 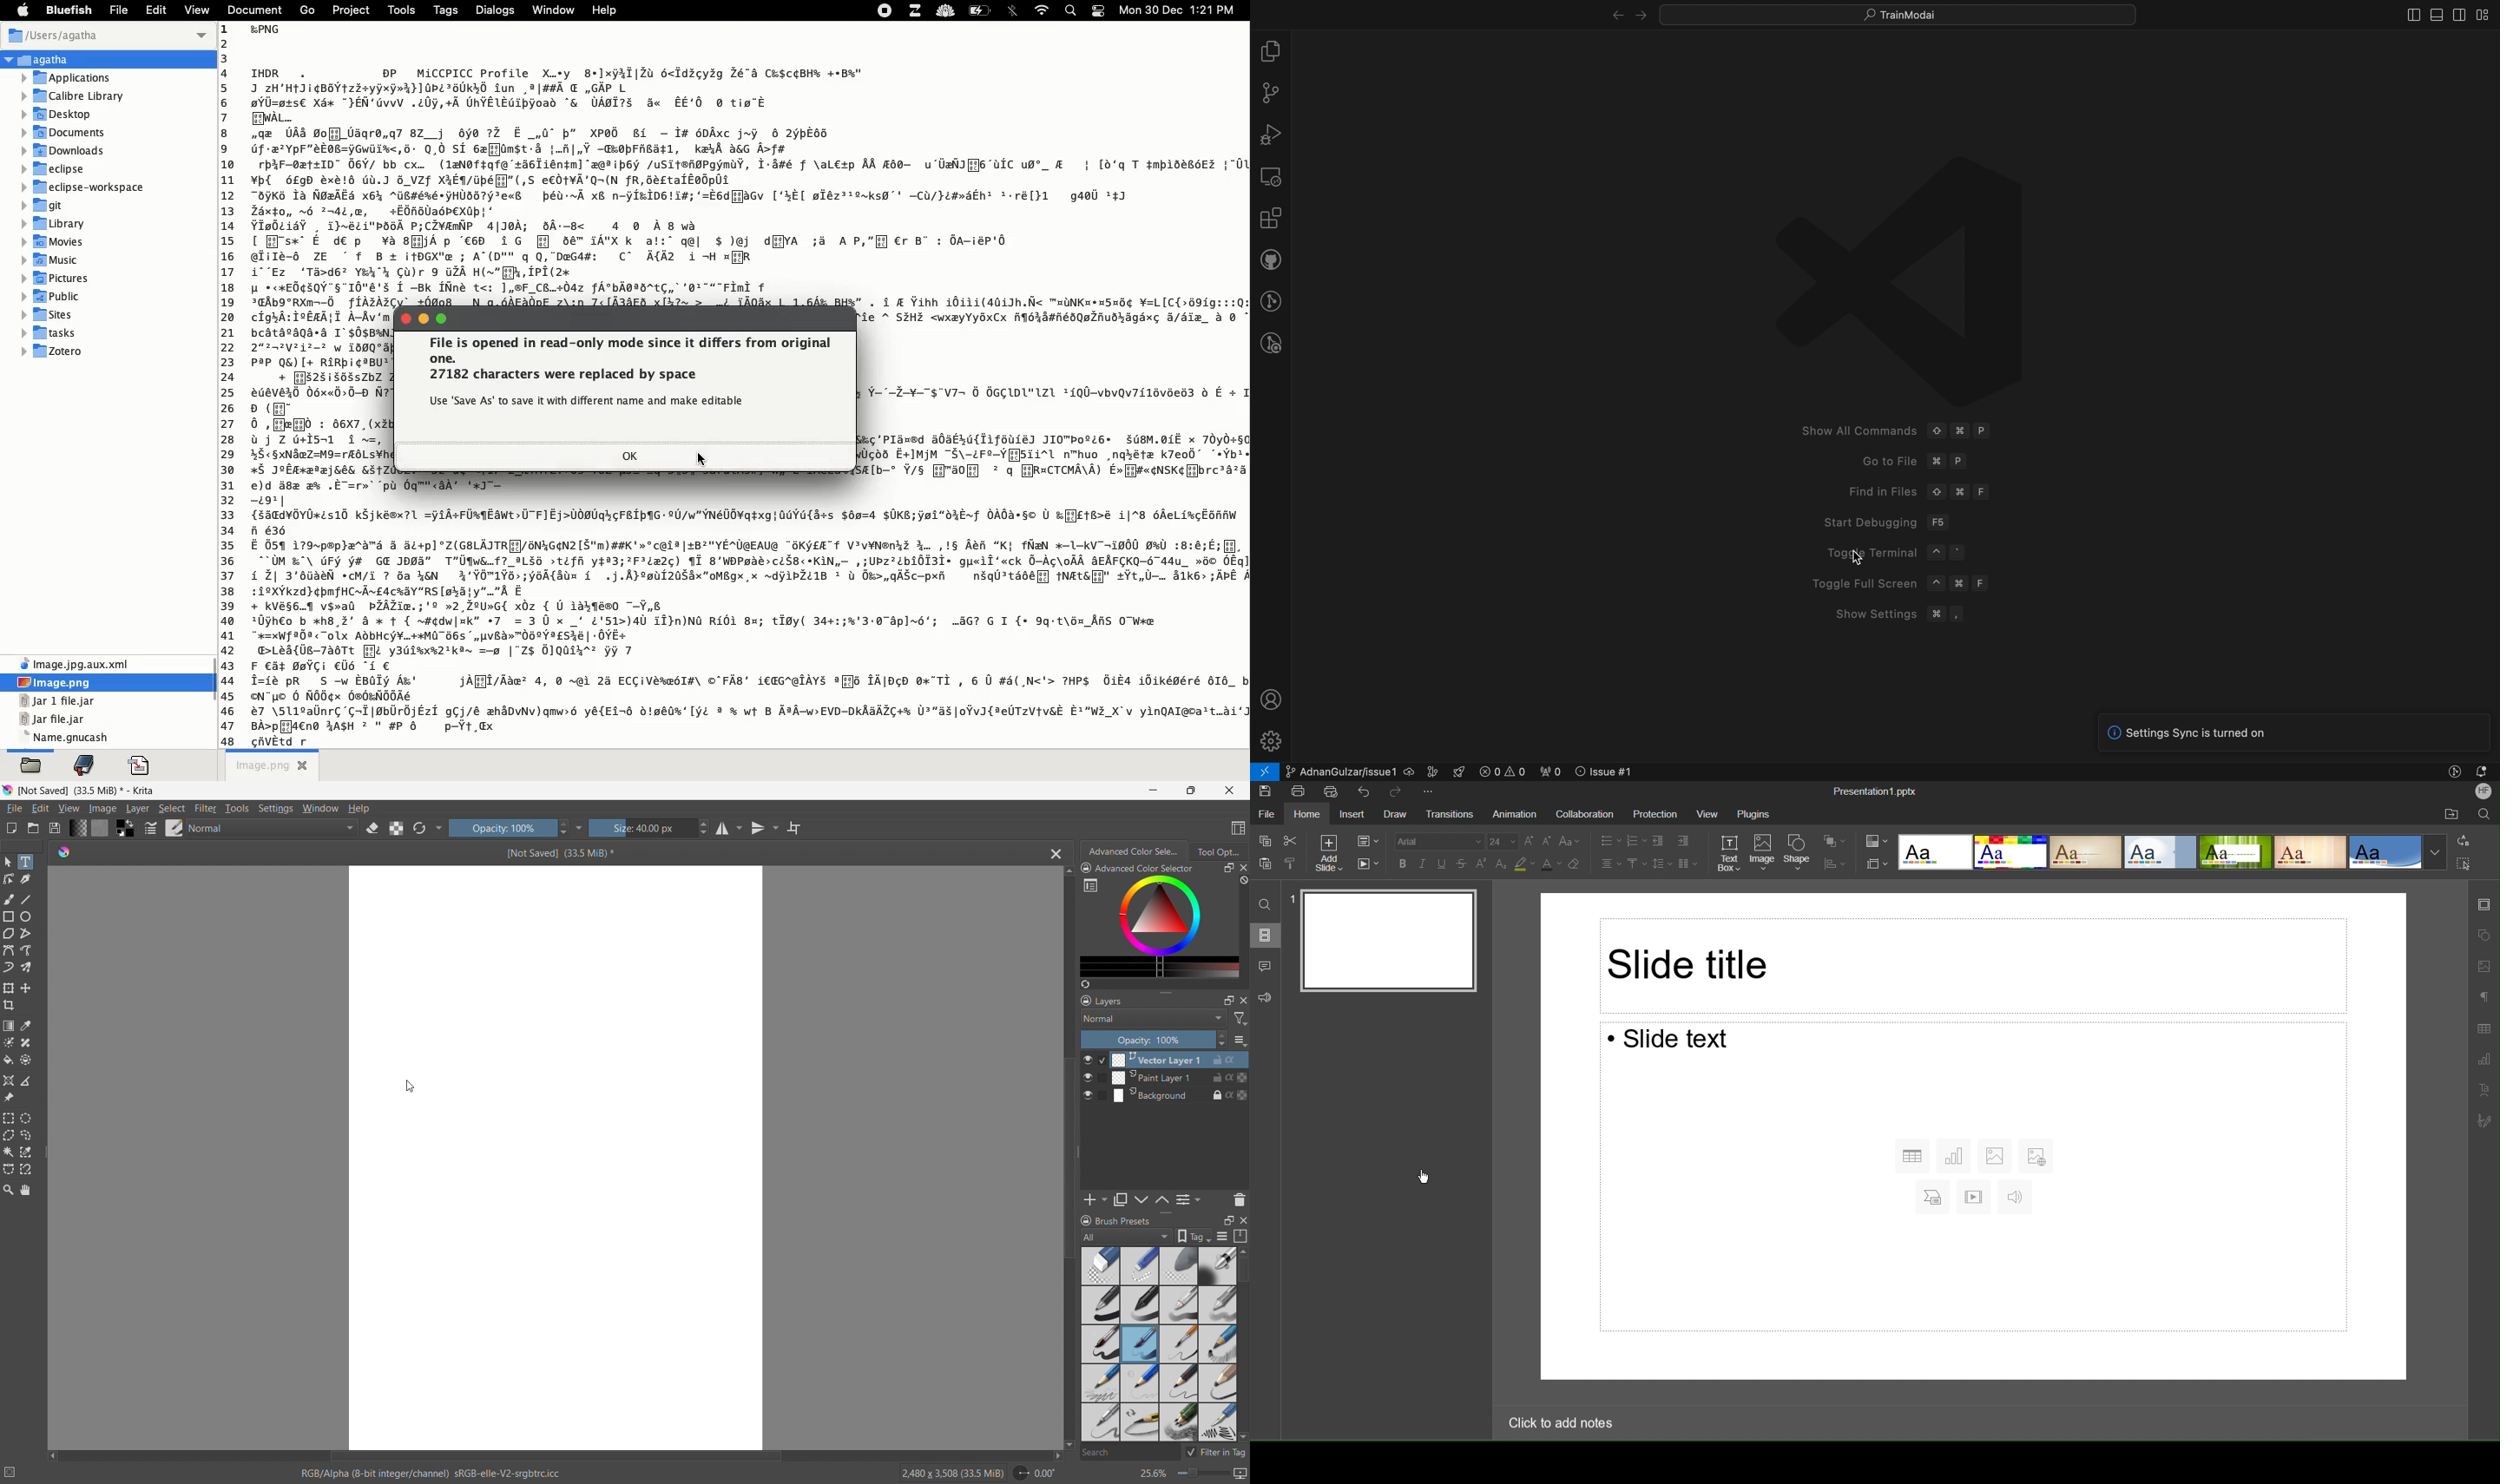 What do you see at coordinates (396, 829) in the screenshot?
I see `preserve alpha` at bounding box center [396, 829].